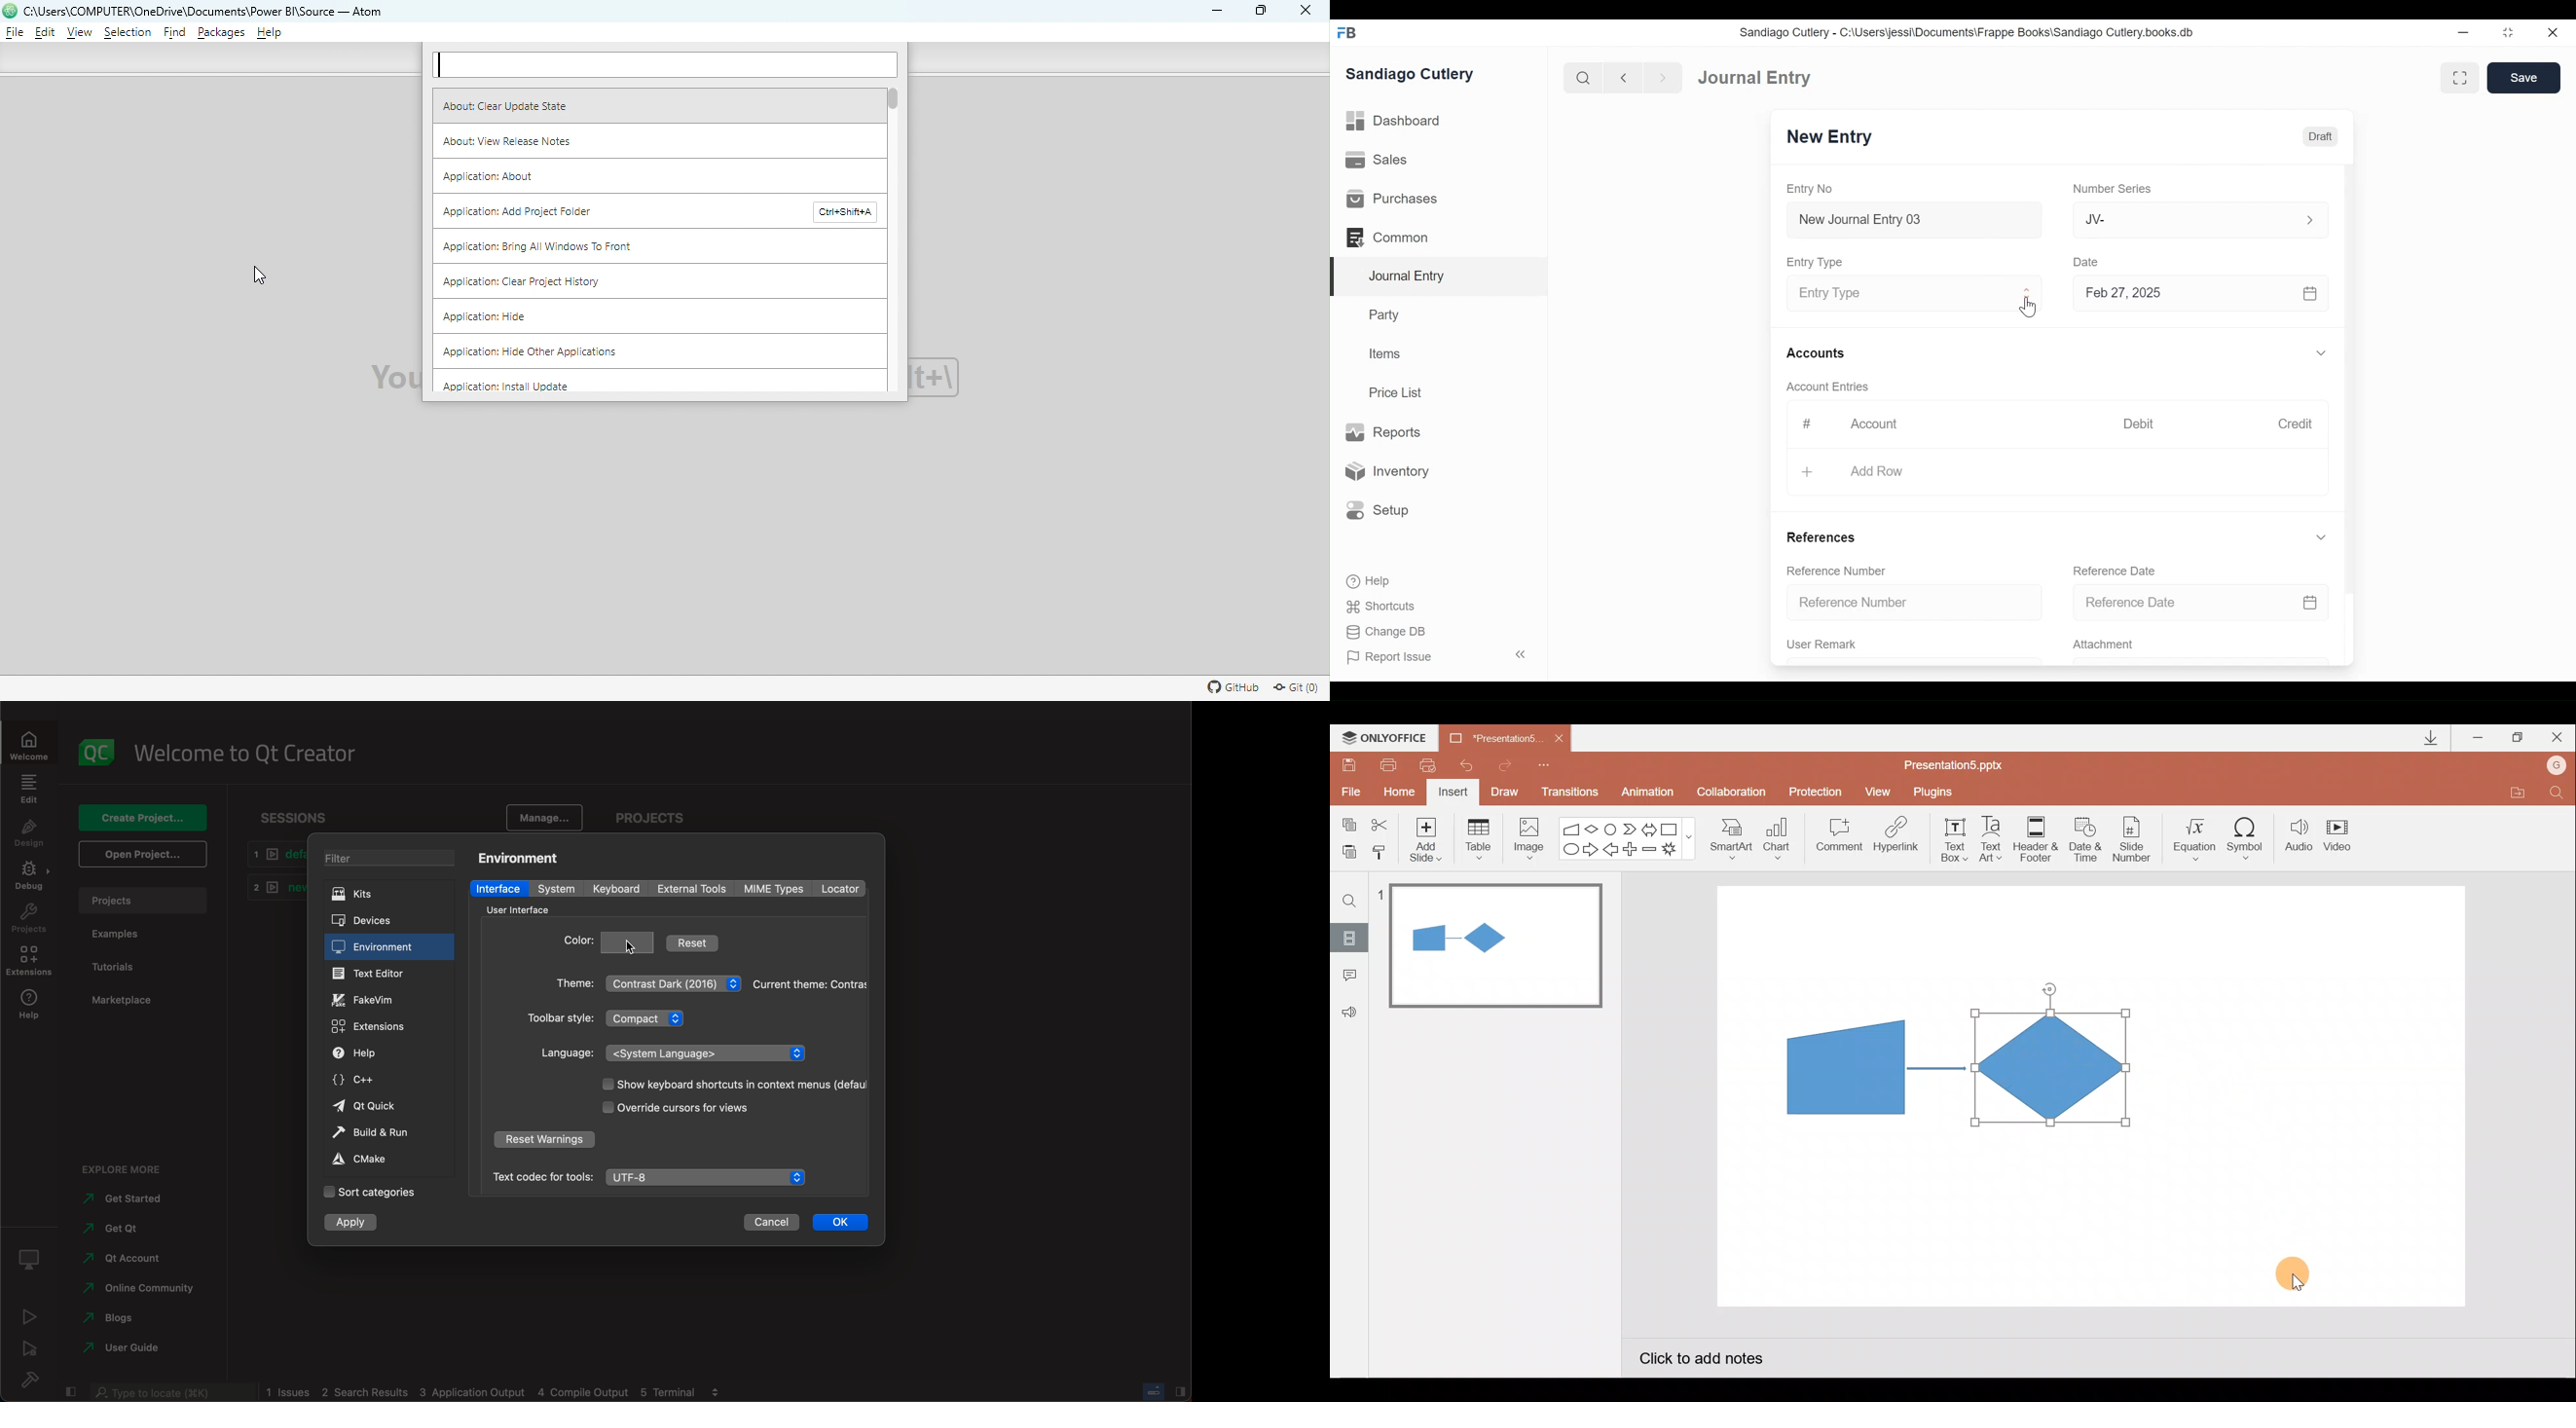  Describe the element at coordinates (1347, 33) in the screenshot. I see `Frappe Books Desktop Icon` at that location.